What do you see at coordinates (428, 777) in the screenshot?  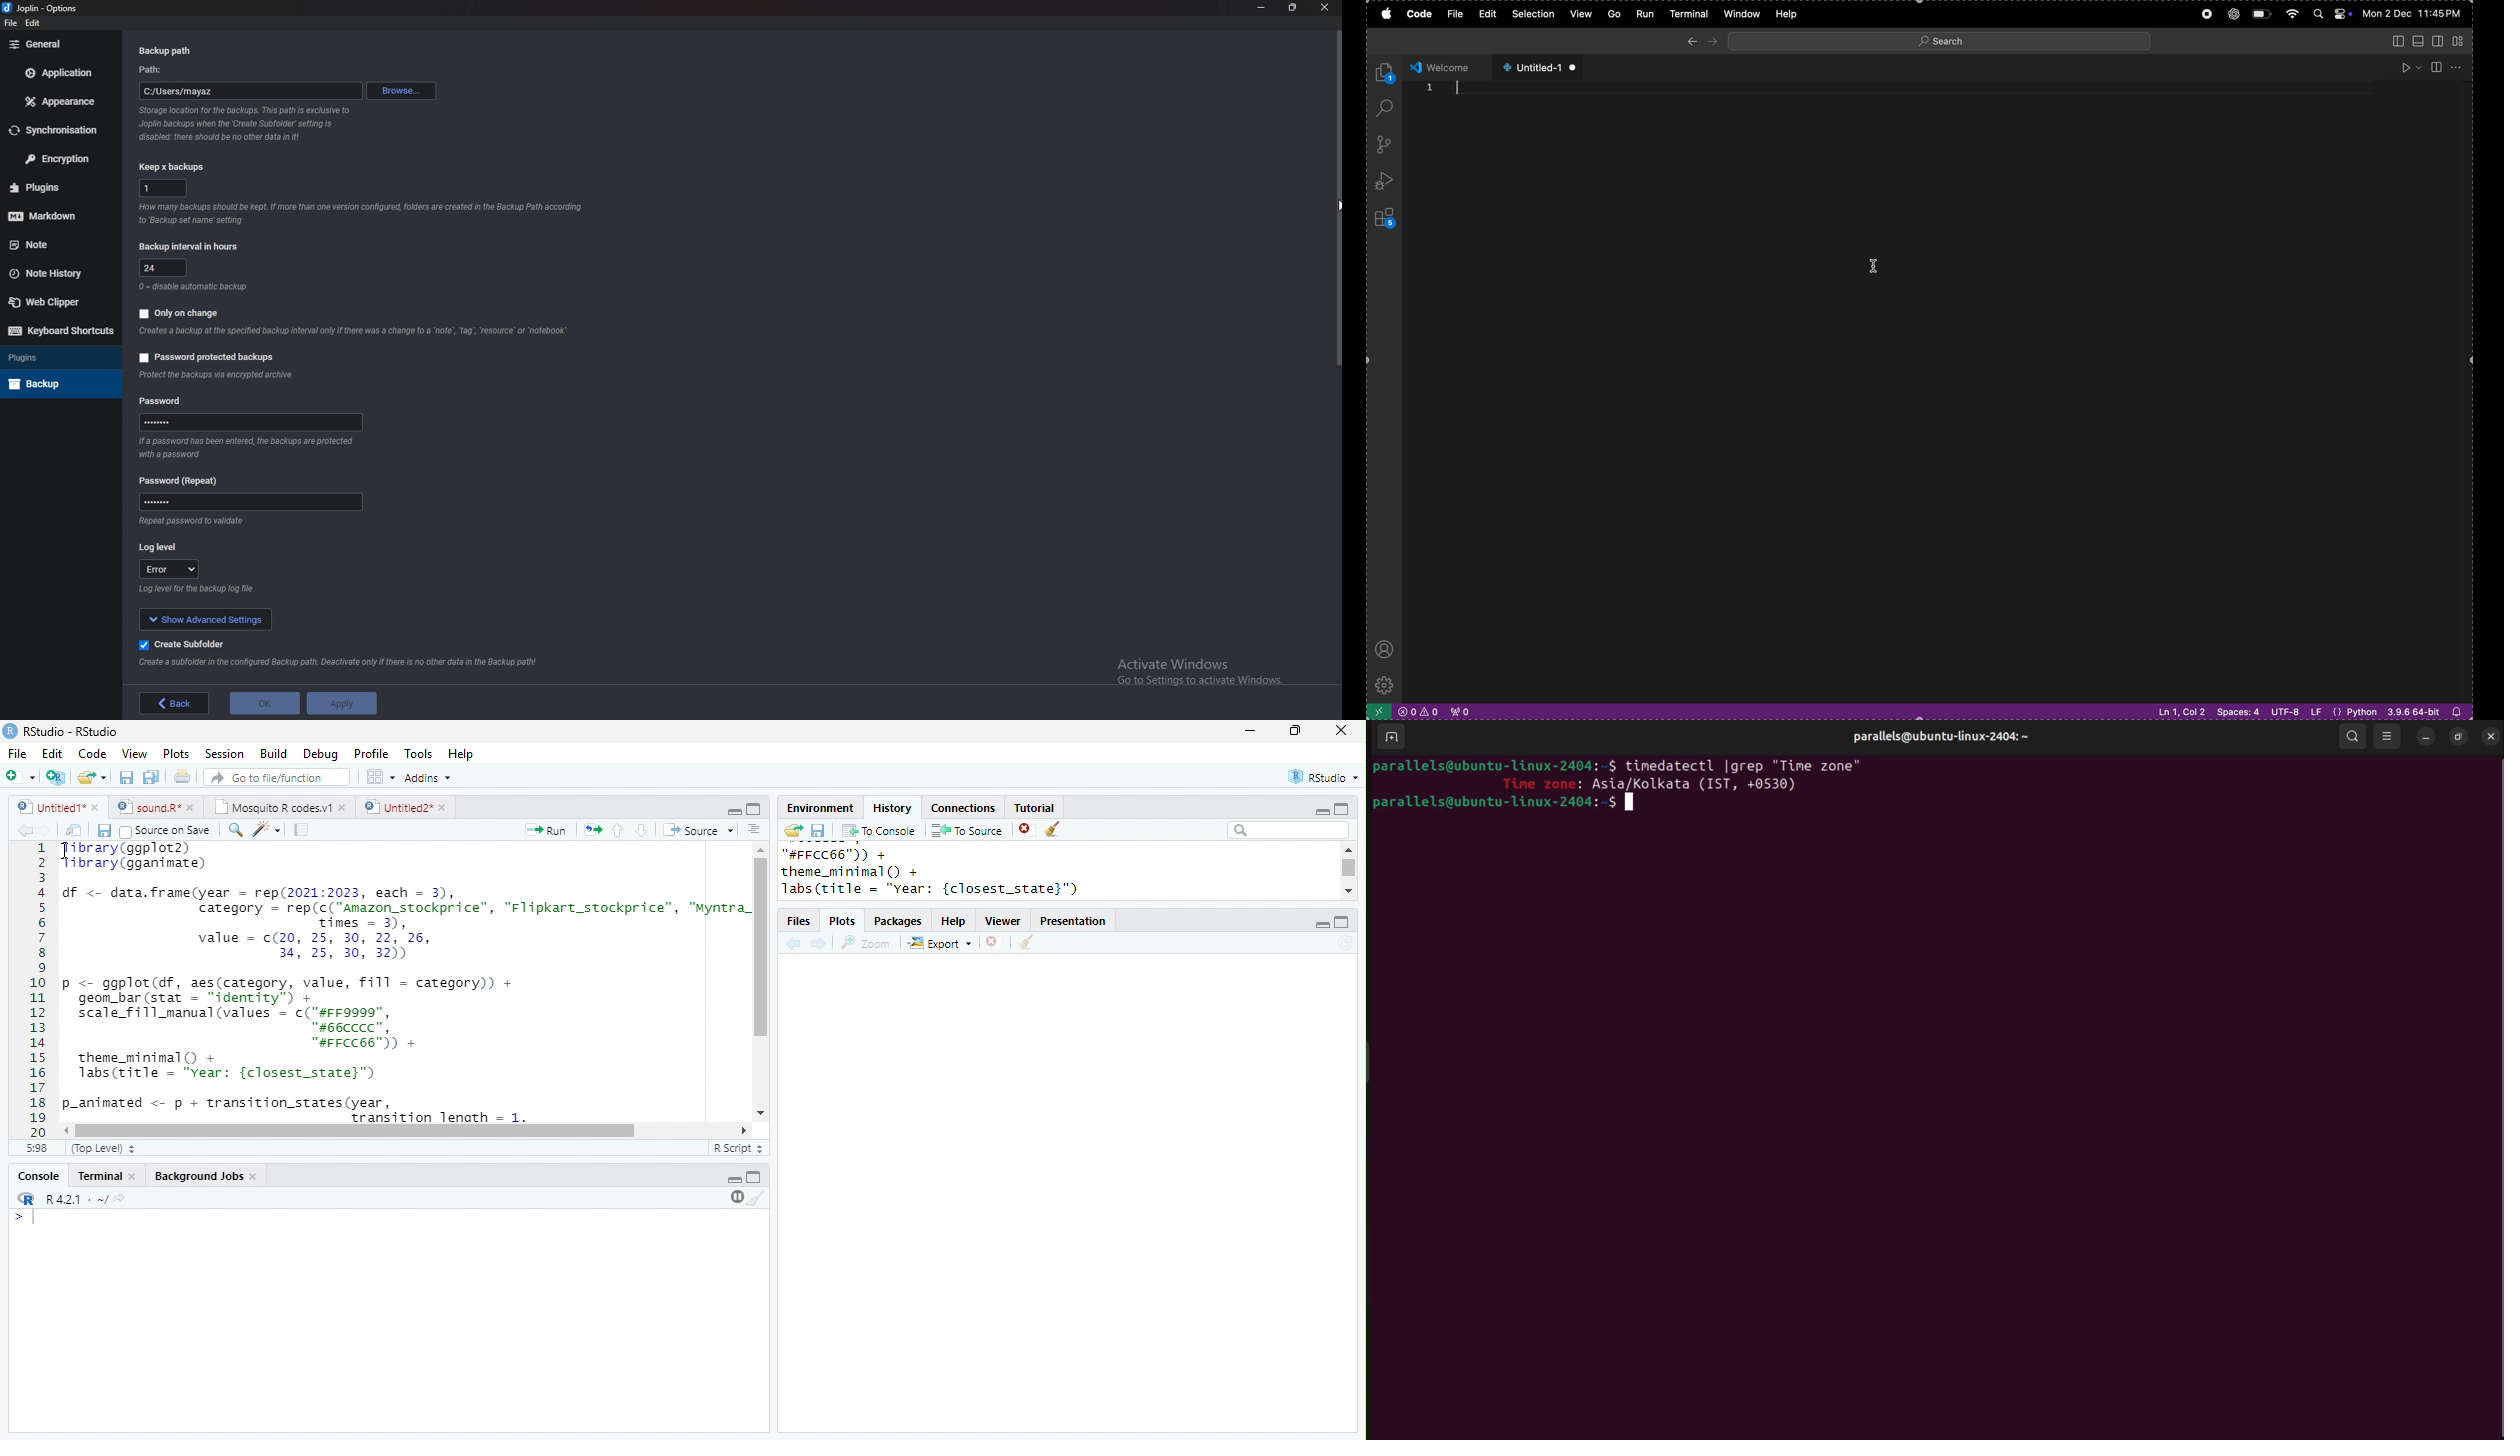 I see `Addins` at bounding box center [428, 777].